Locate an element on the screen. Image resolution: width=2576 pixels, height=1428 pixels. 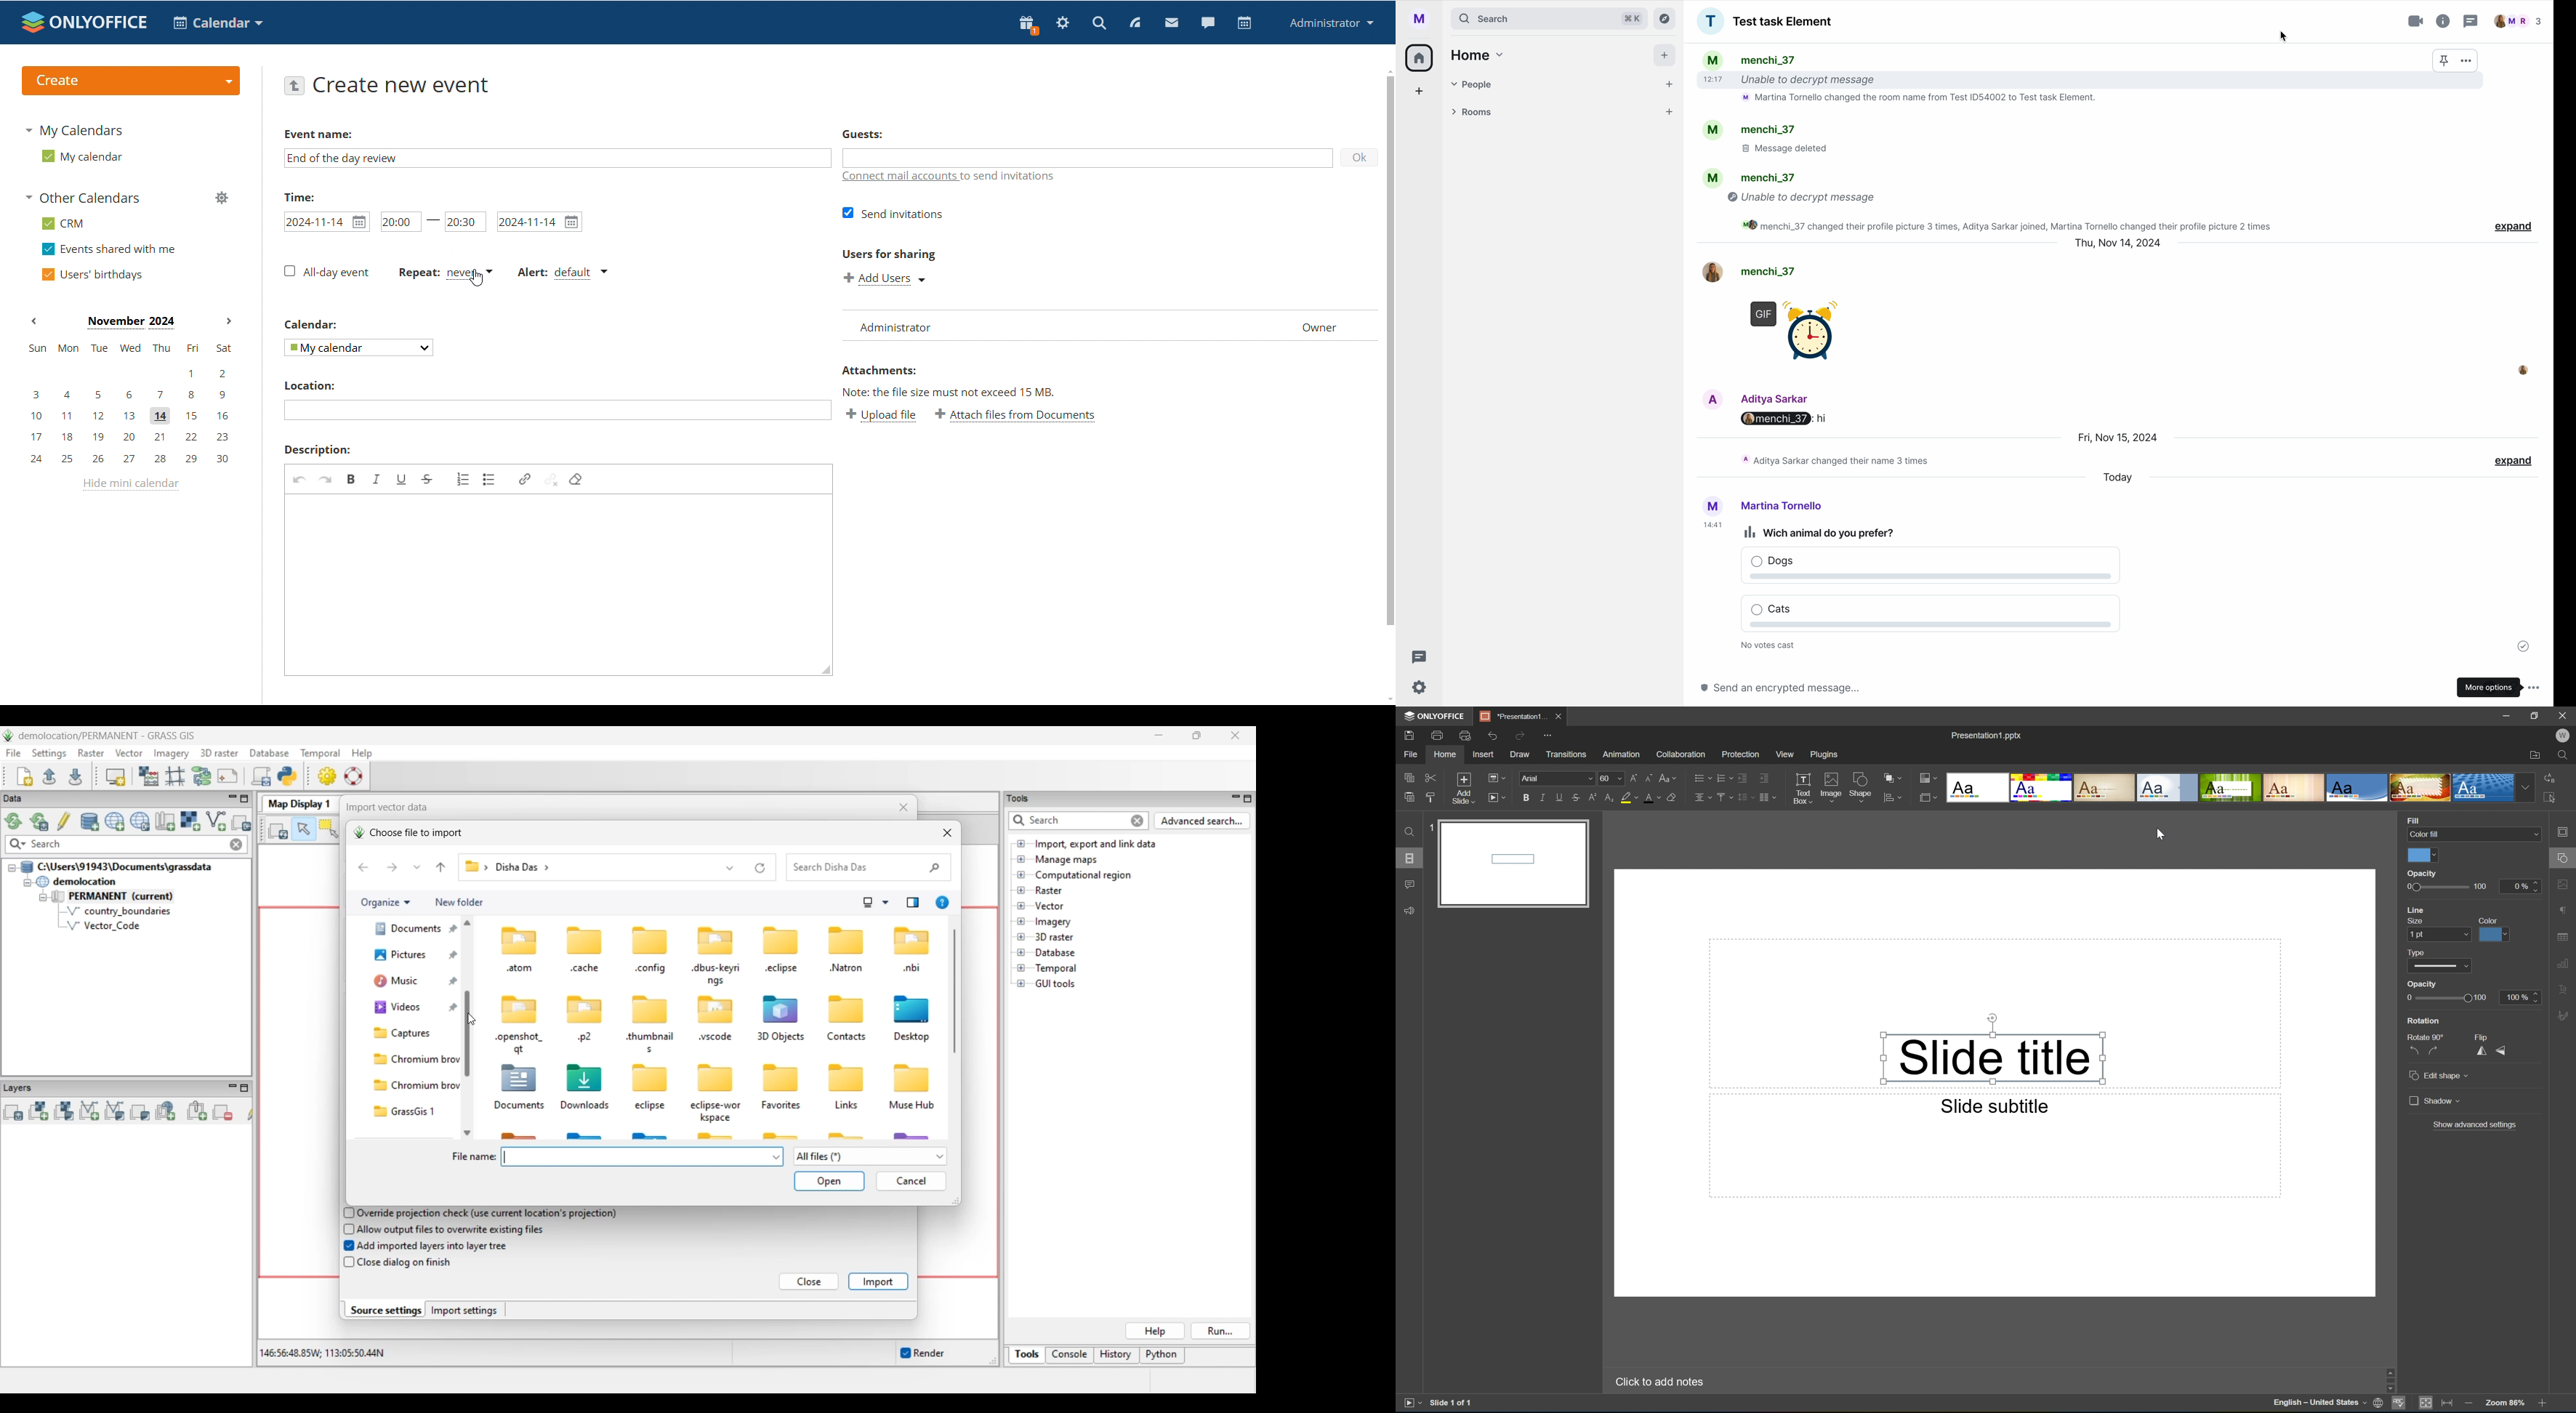
Increment font size is located at coordinates (1632, 777).